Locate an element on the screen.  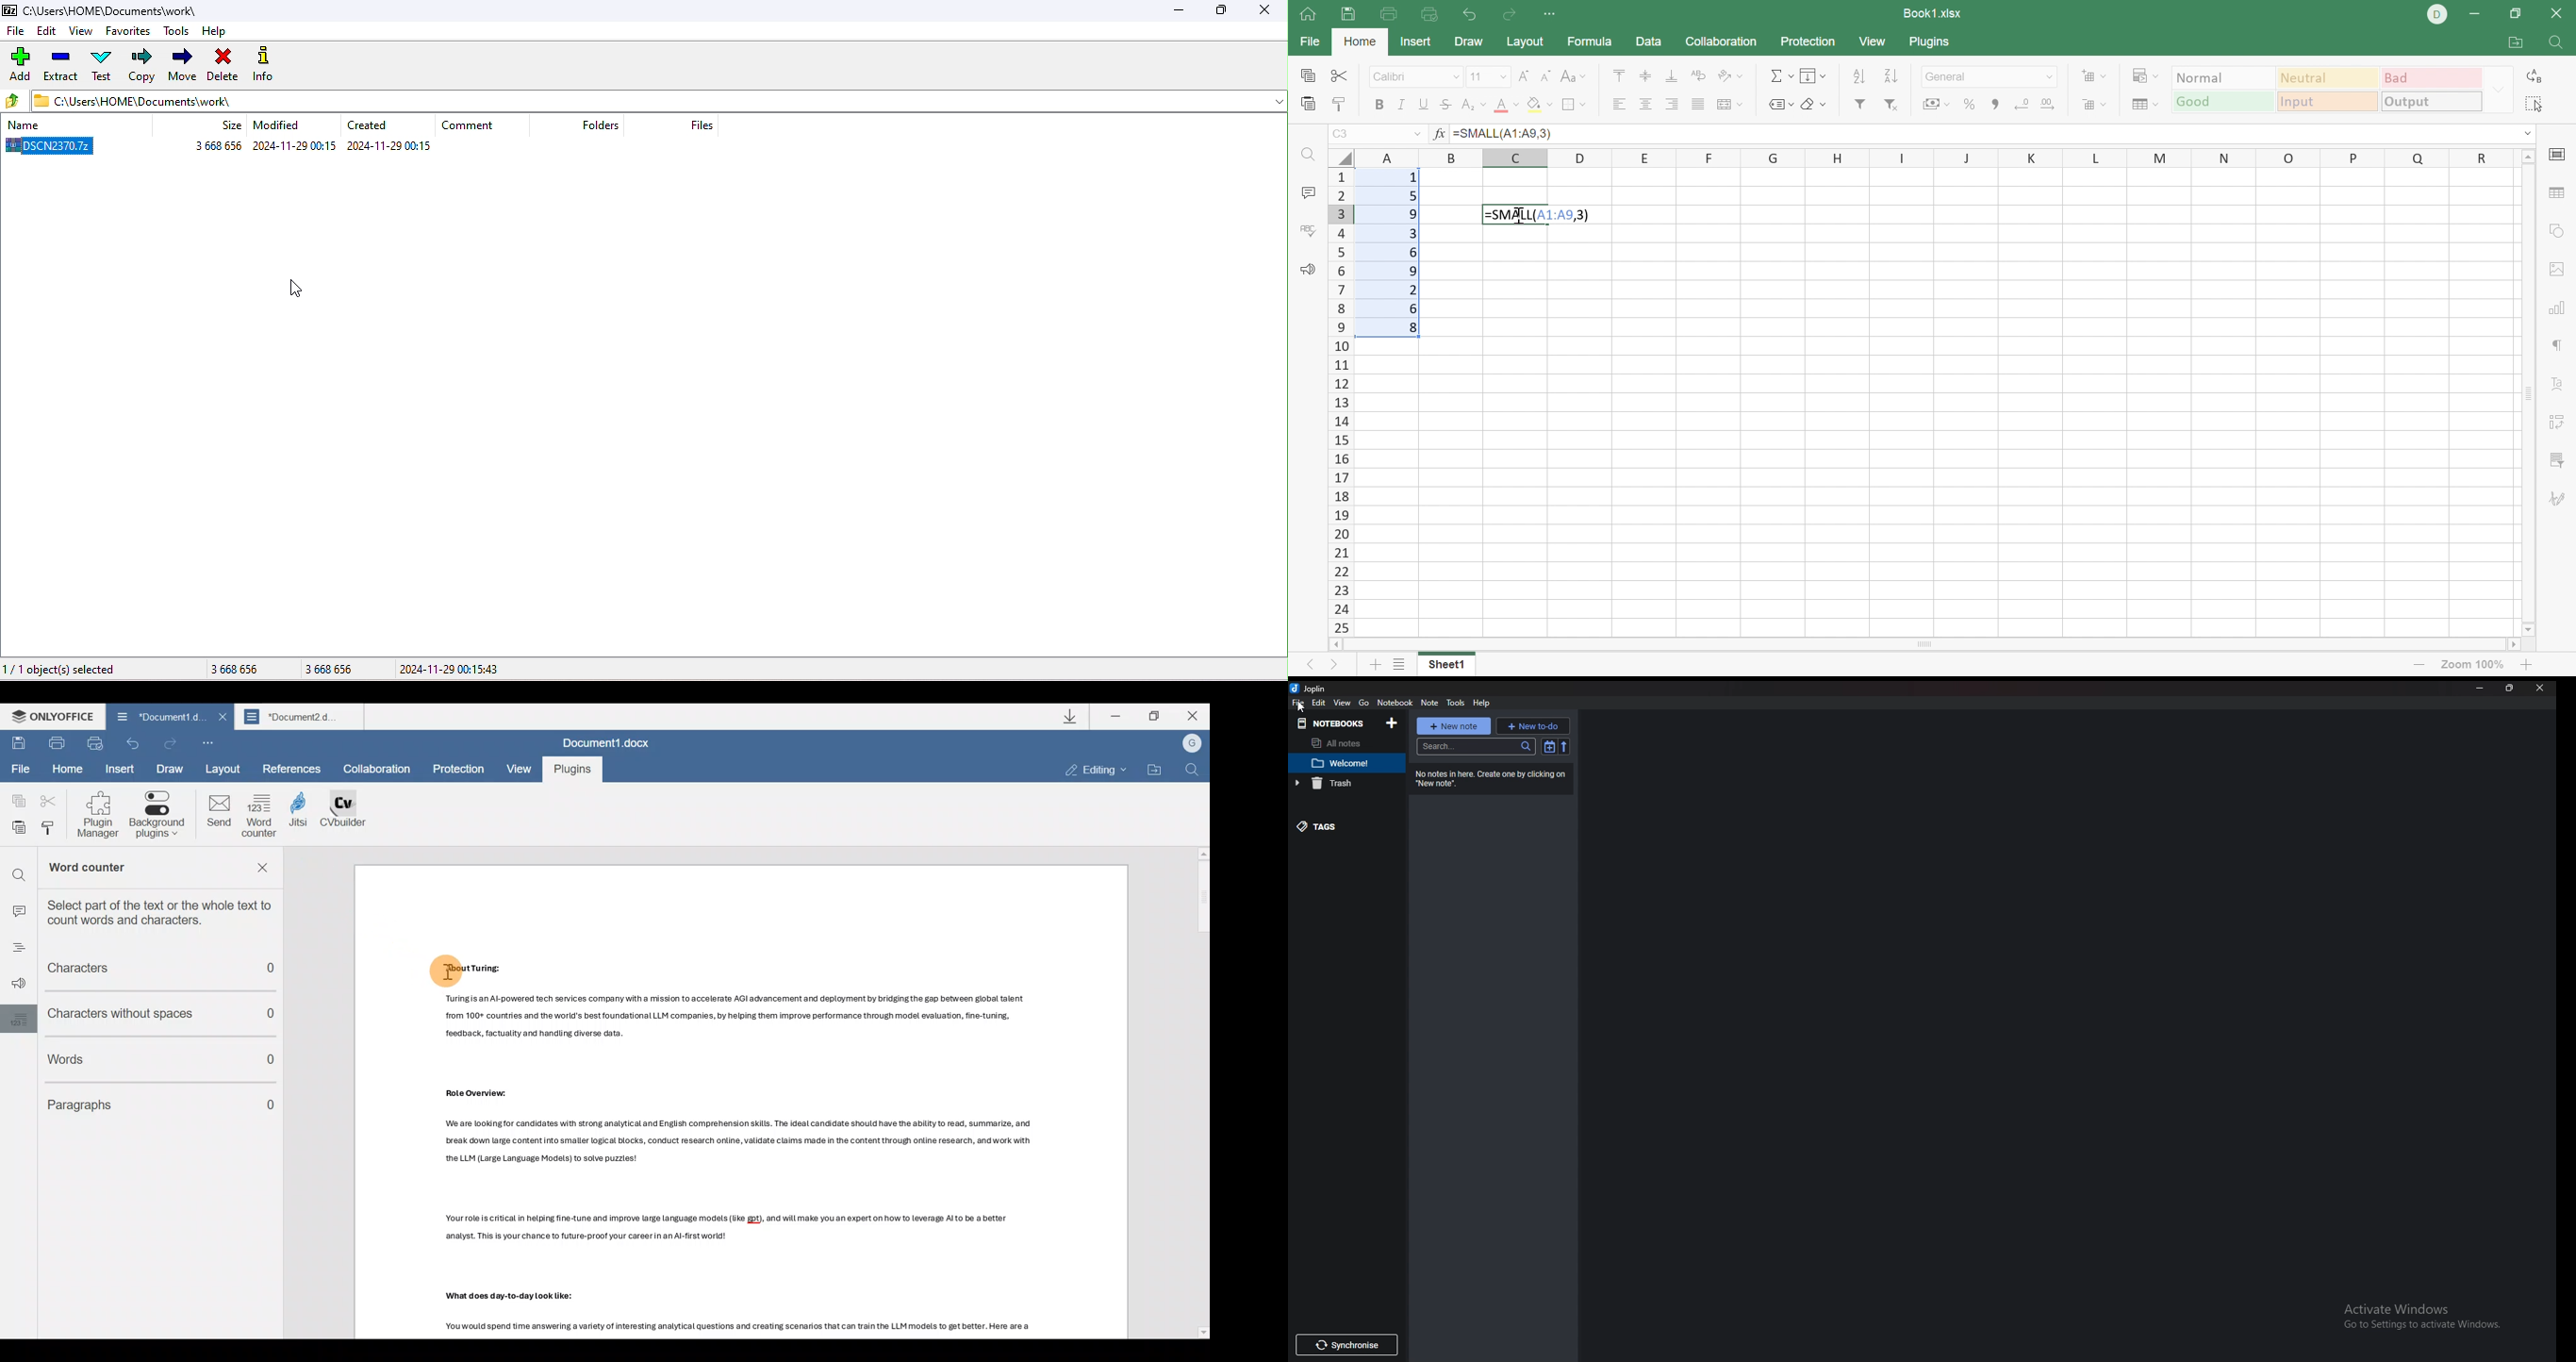
Format as table template is located at coordinates (2147, 106).